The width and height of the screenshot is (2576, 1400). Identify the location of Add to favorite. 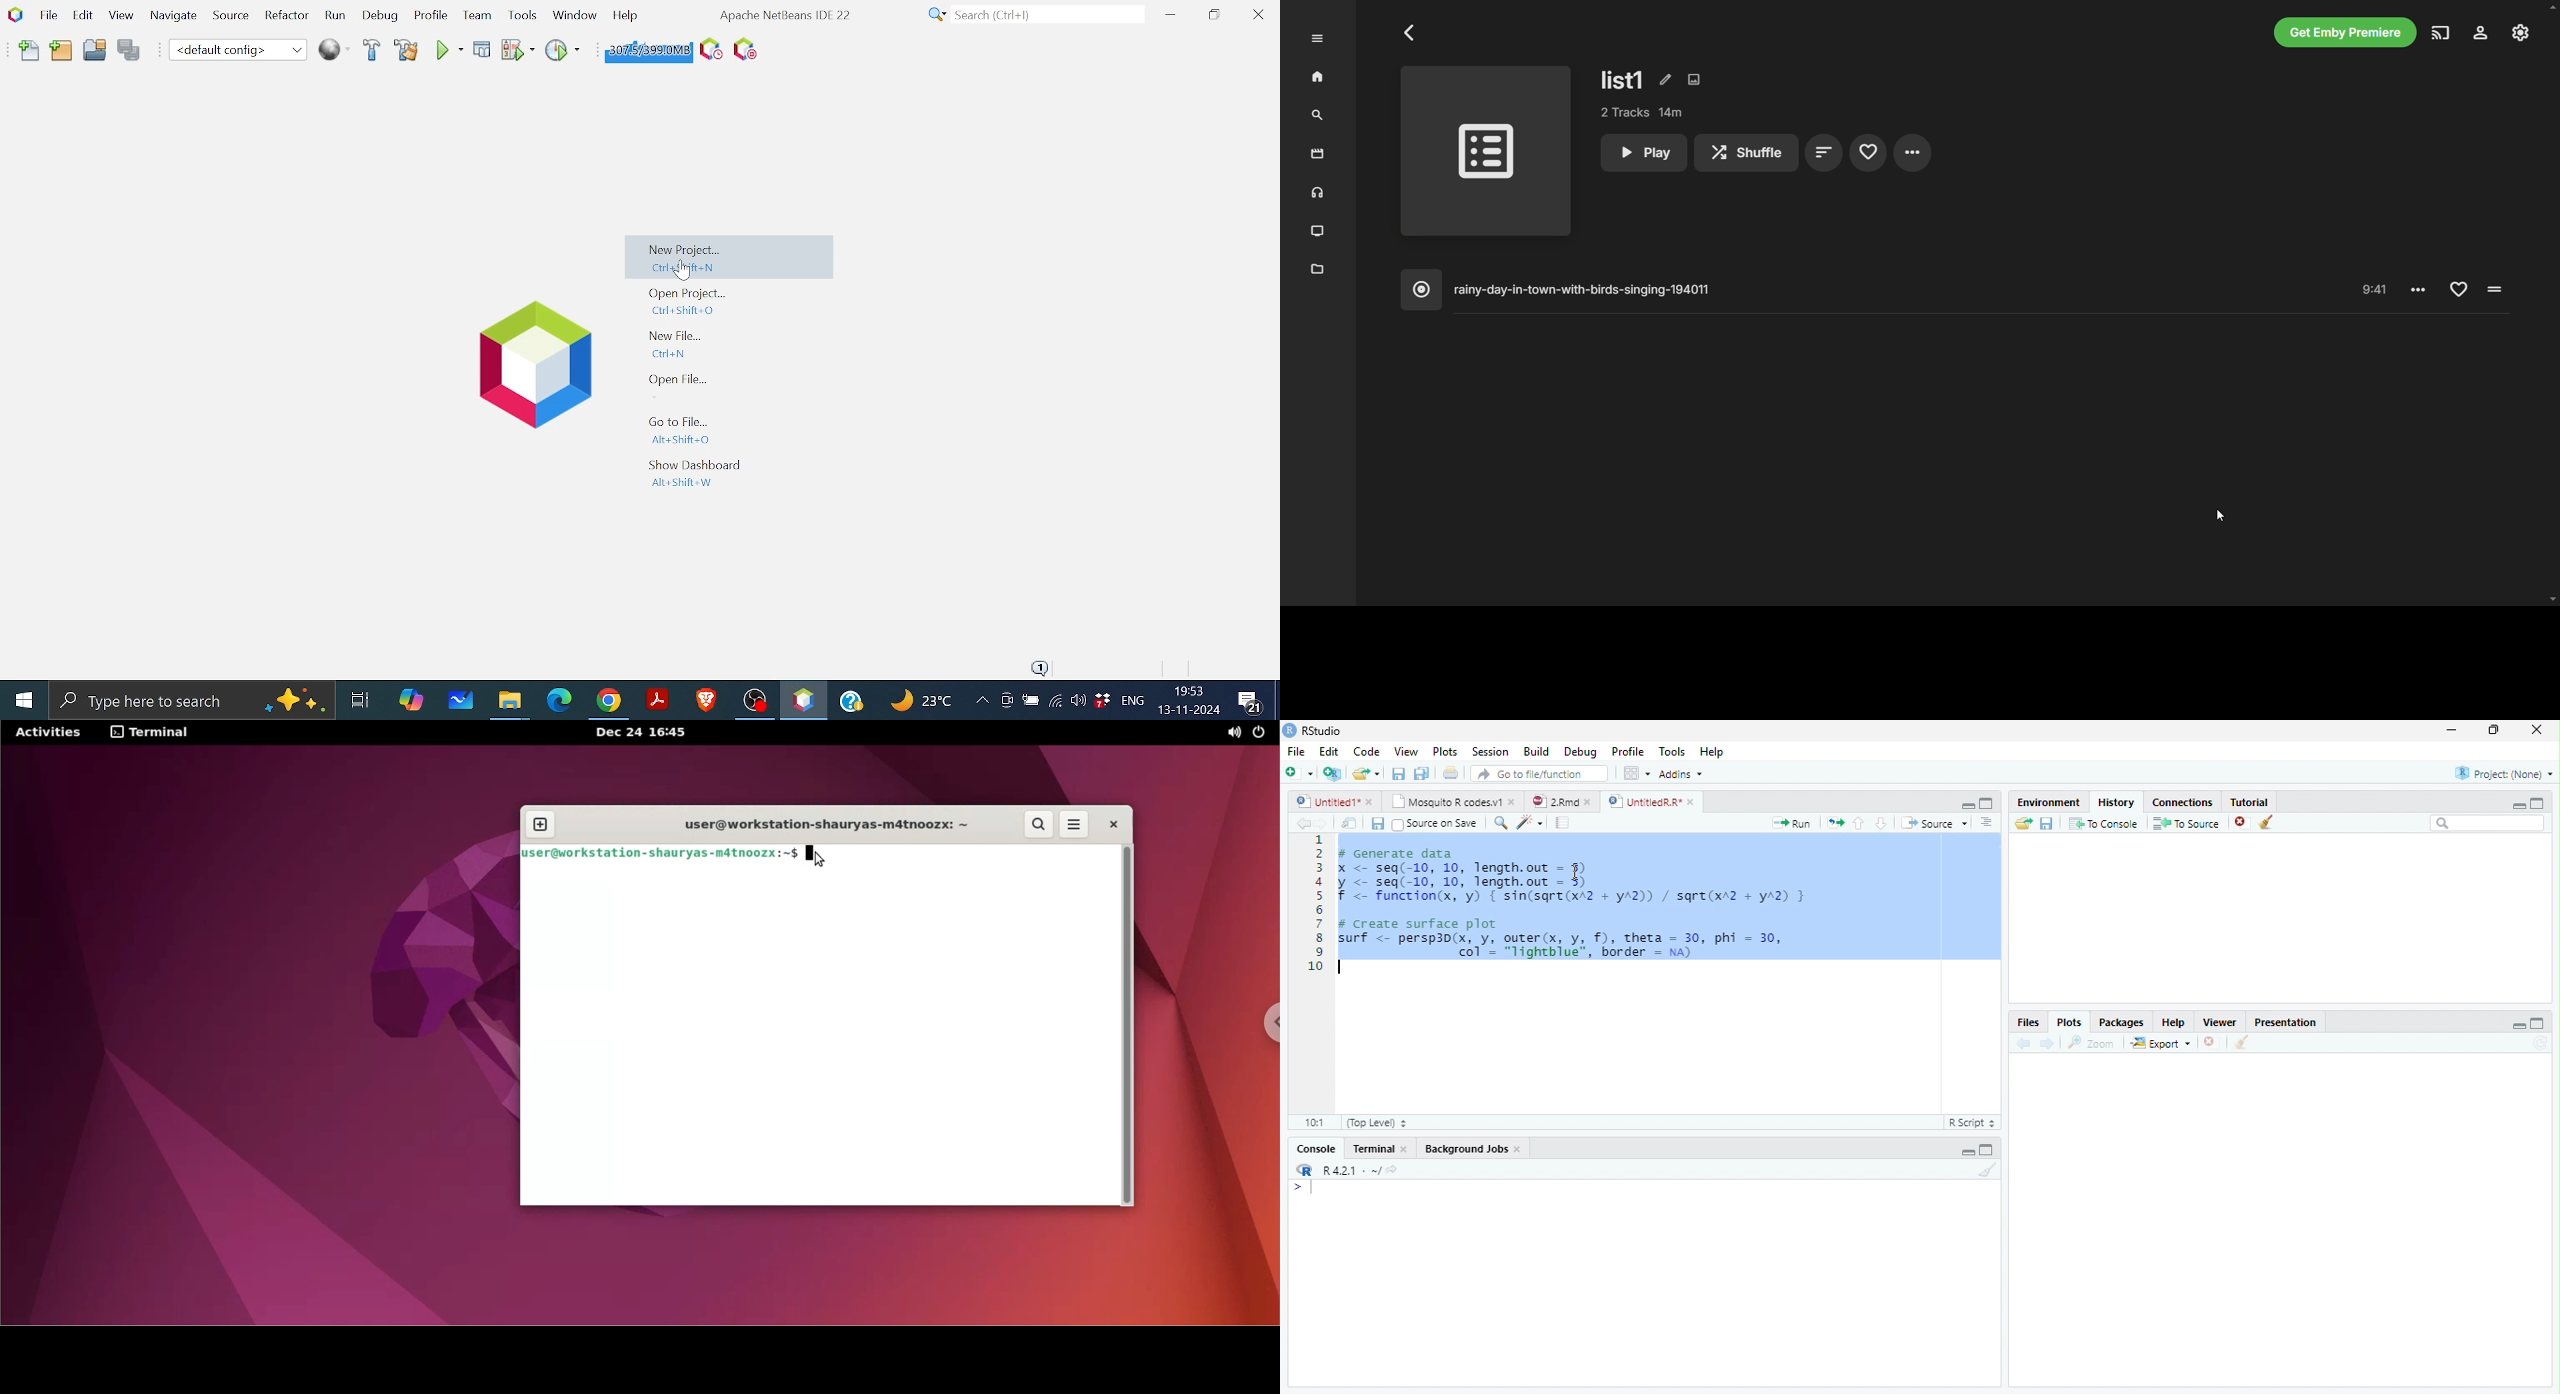
(2458, 289).